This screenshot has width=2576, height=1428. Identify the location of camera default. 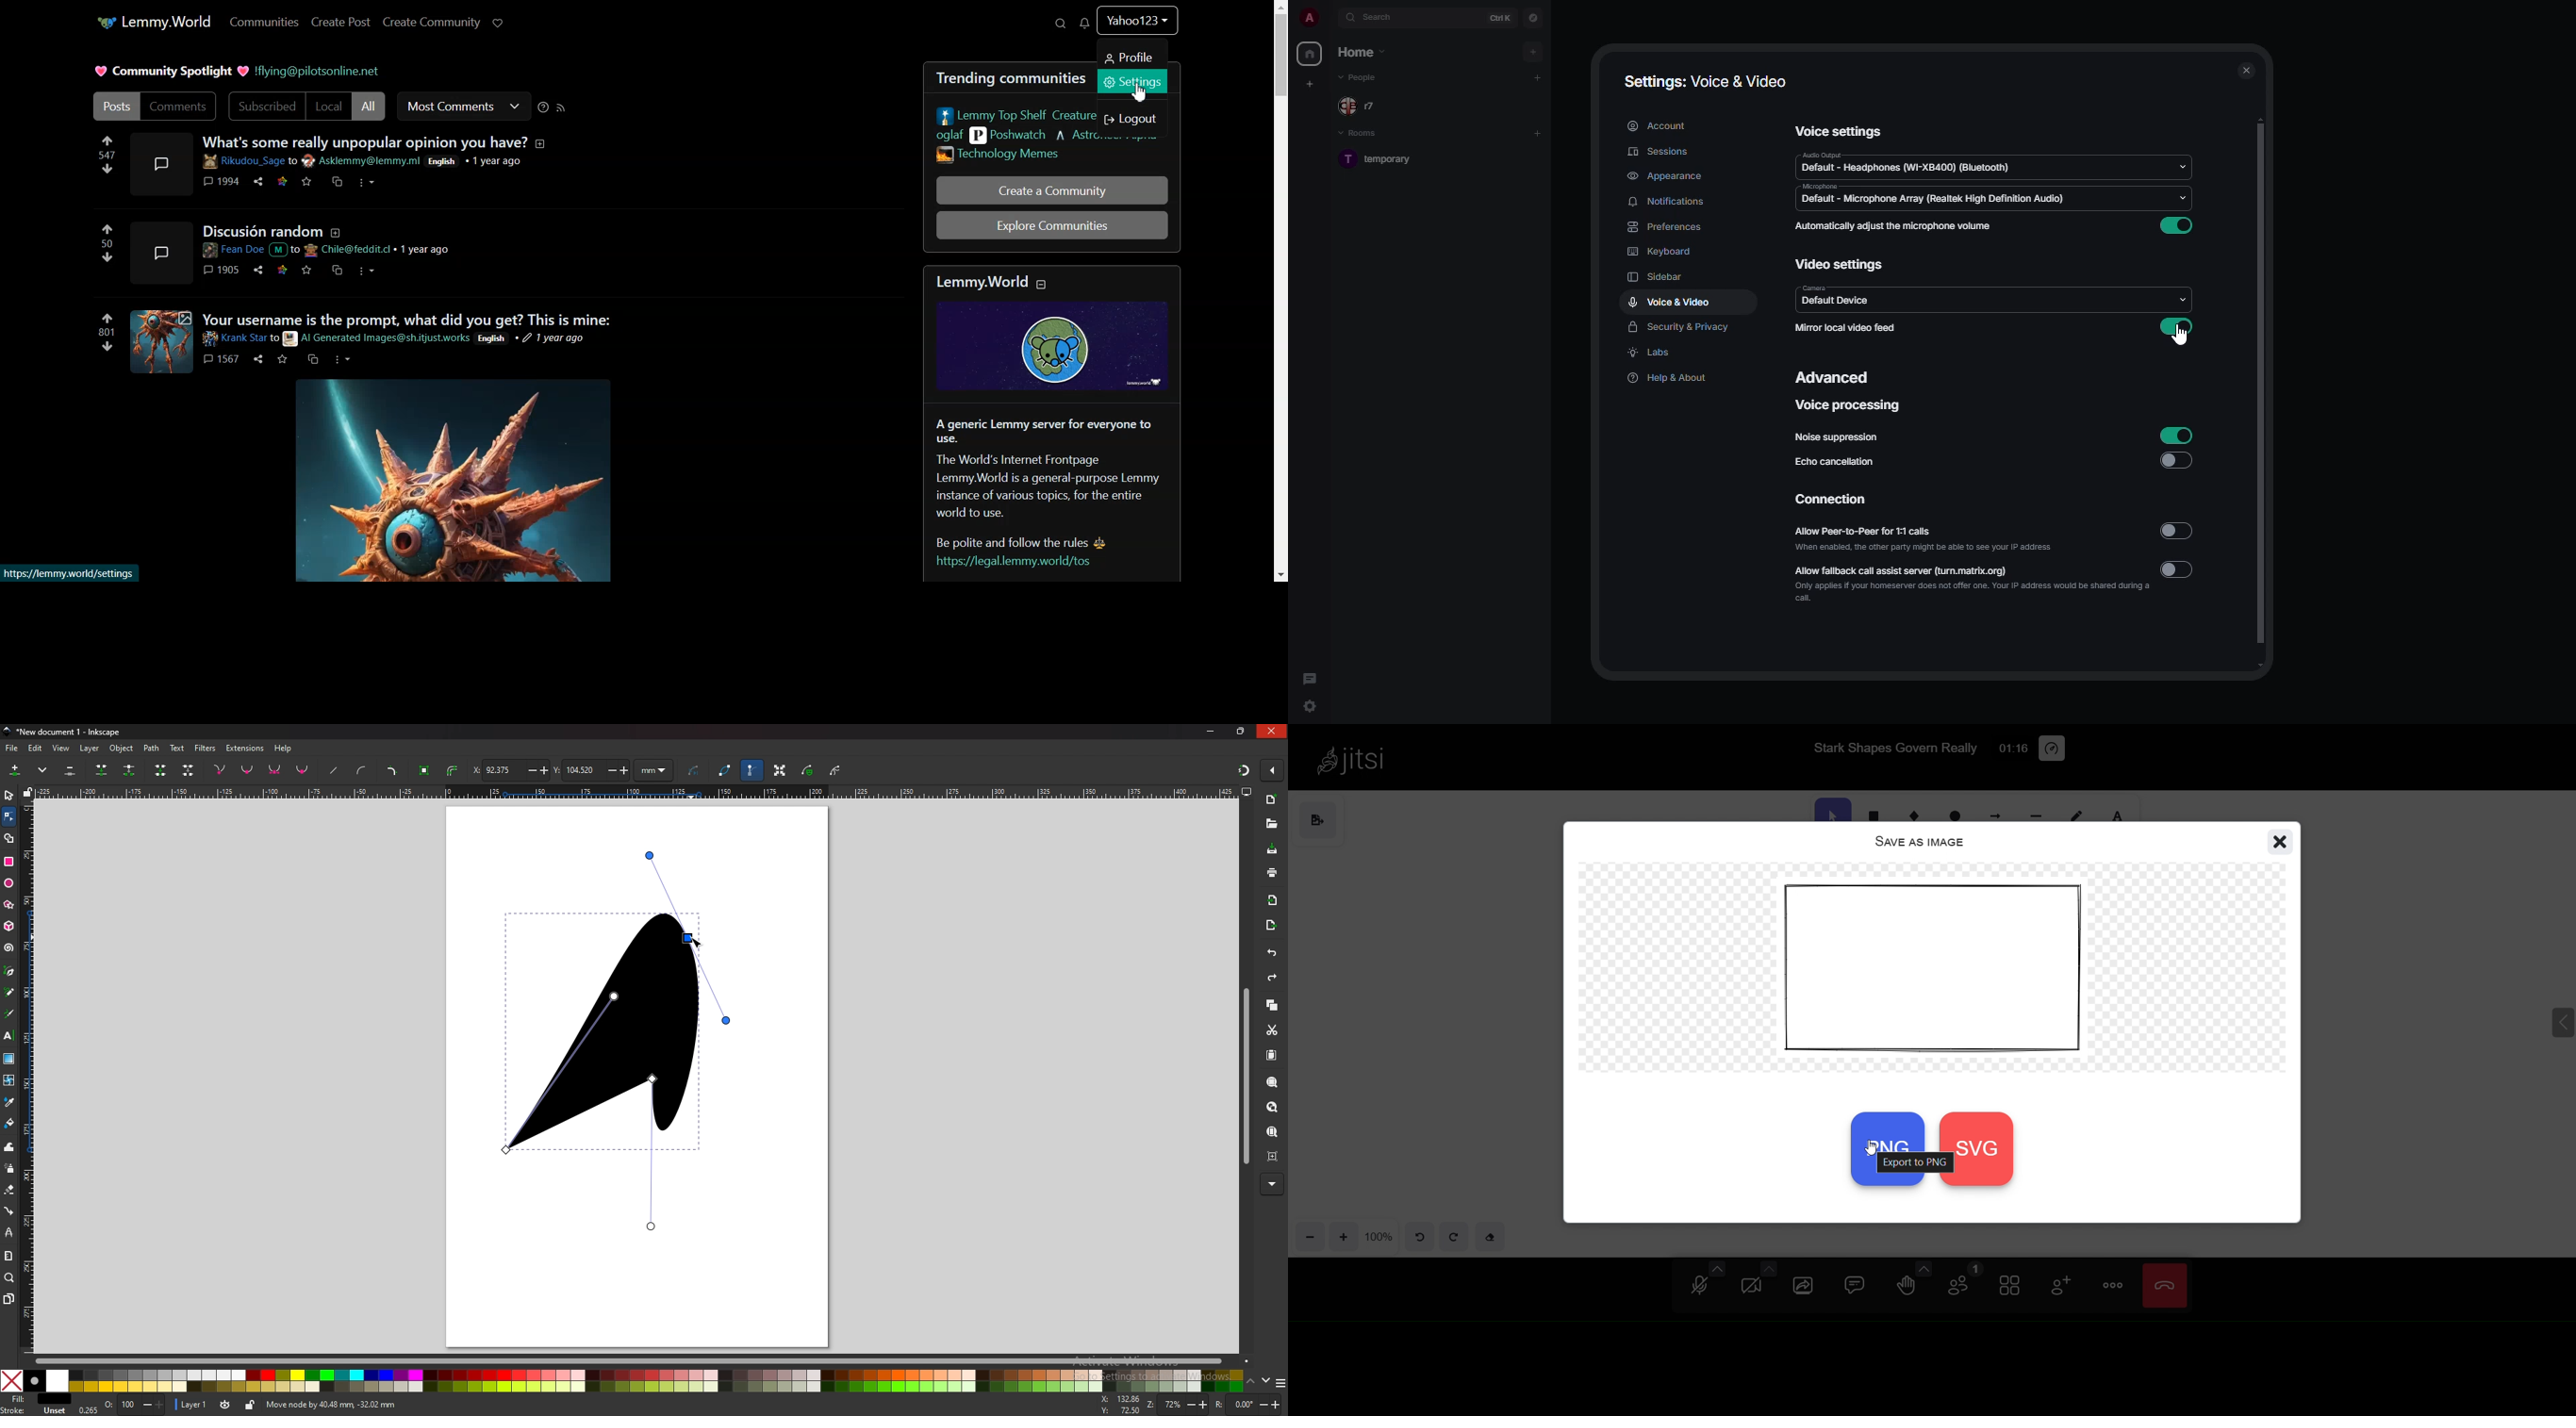
(1836, 296).